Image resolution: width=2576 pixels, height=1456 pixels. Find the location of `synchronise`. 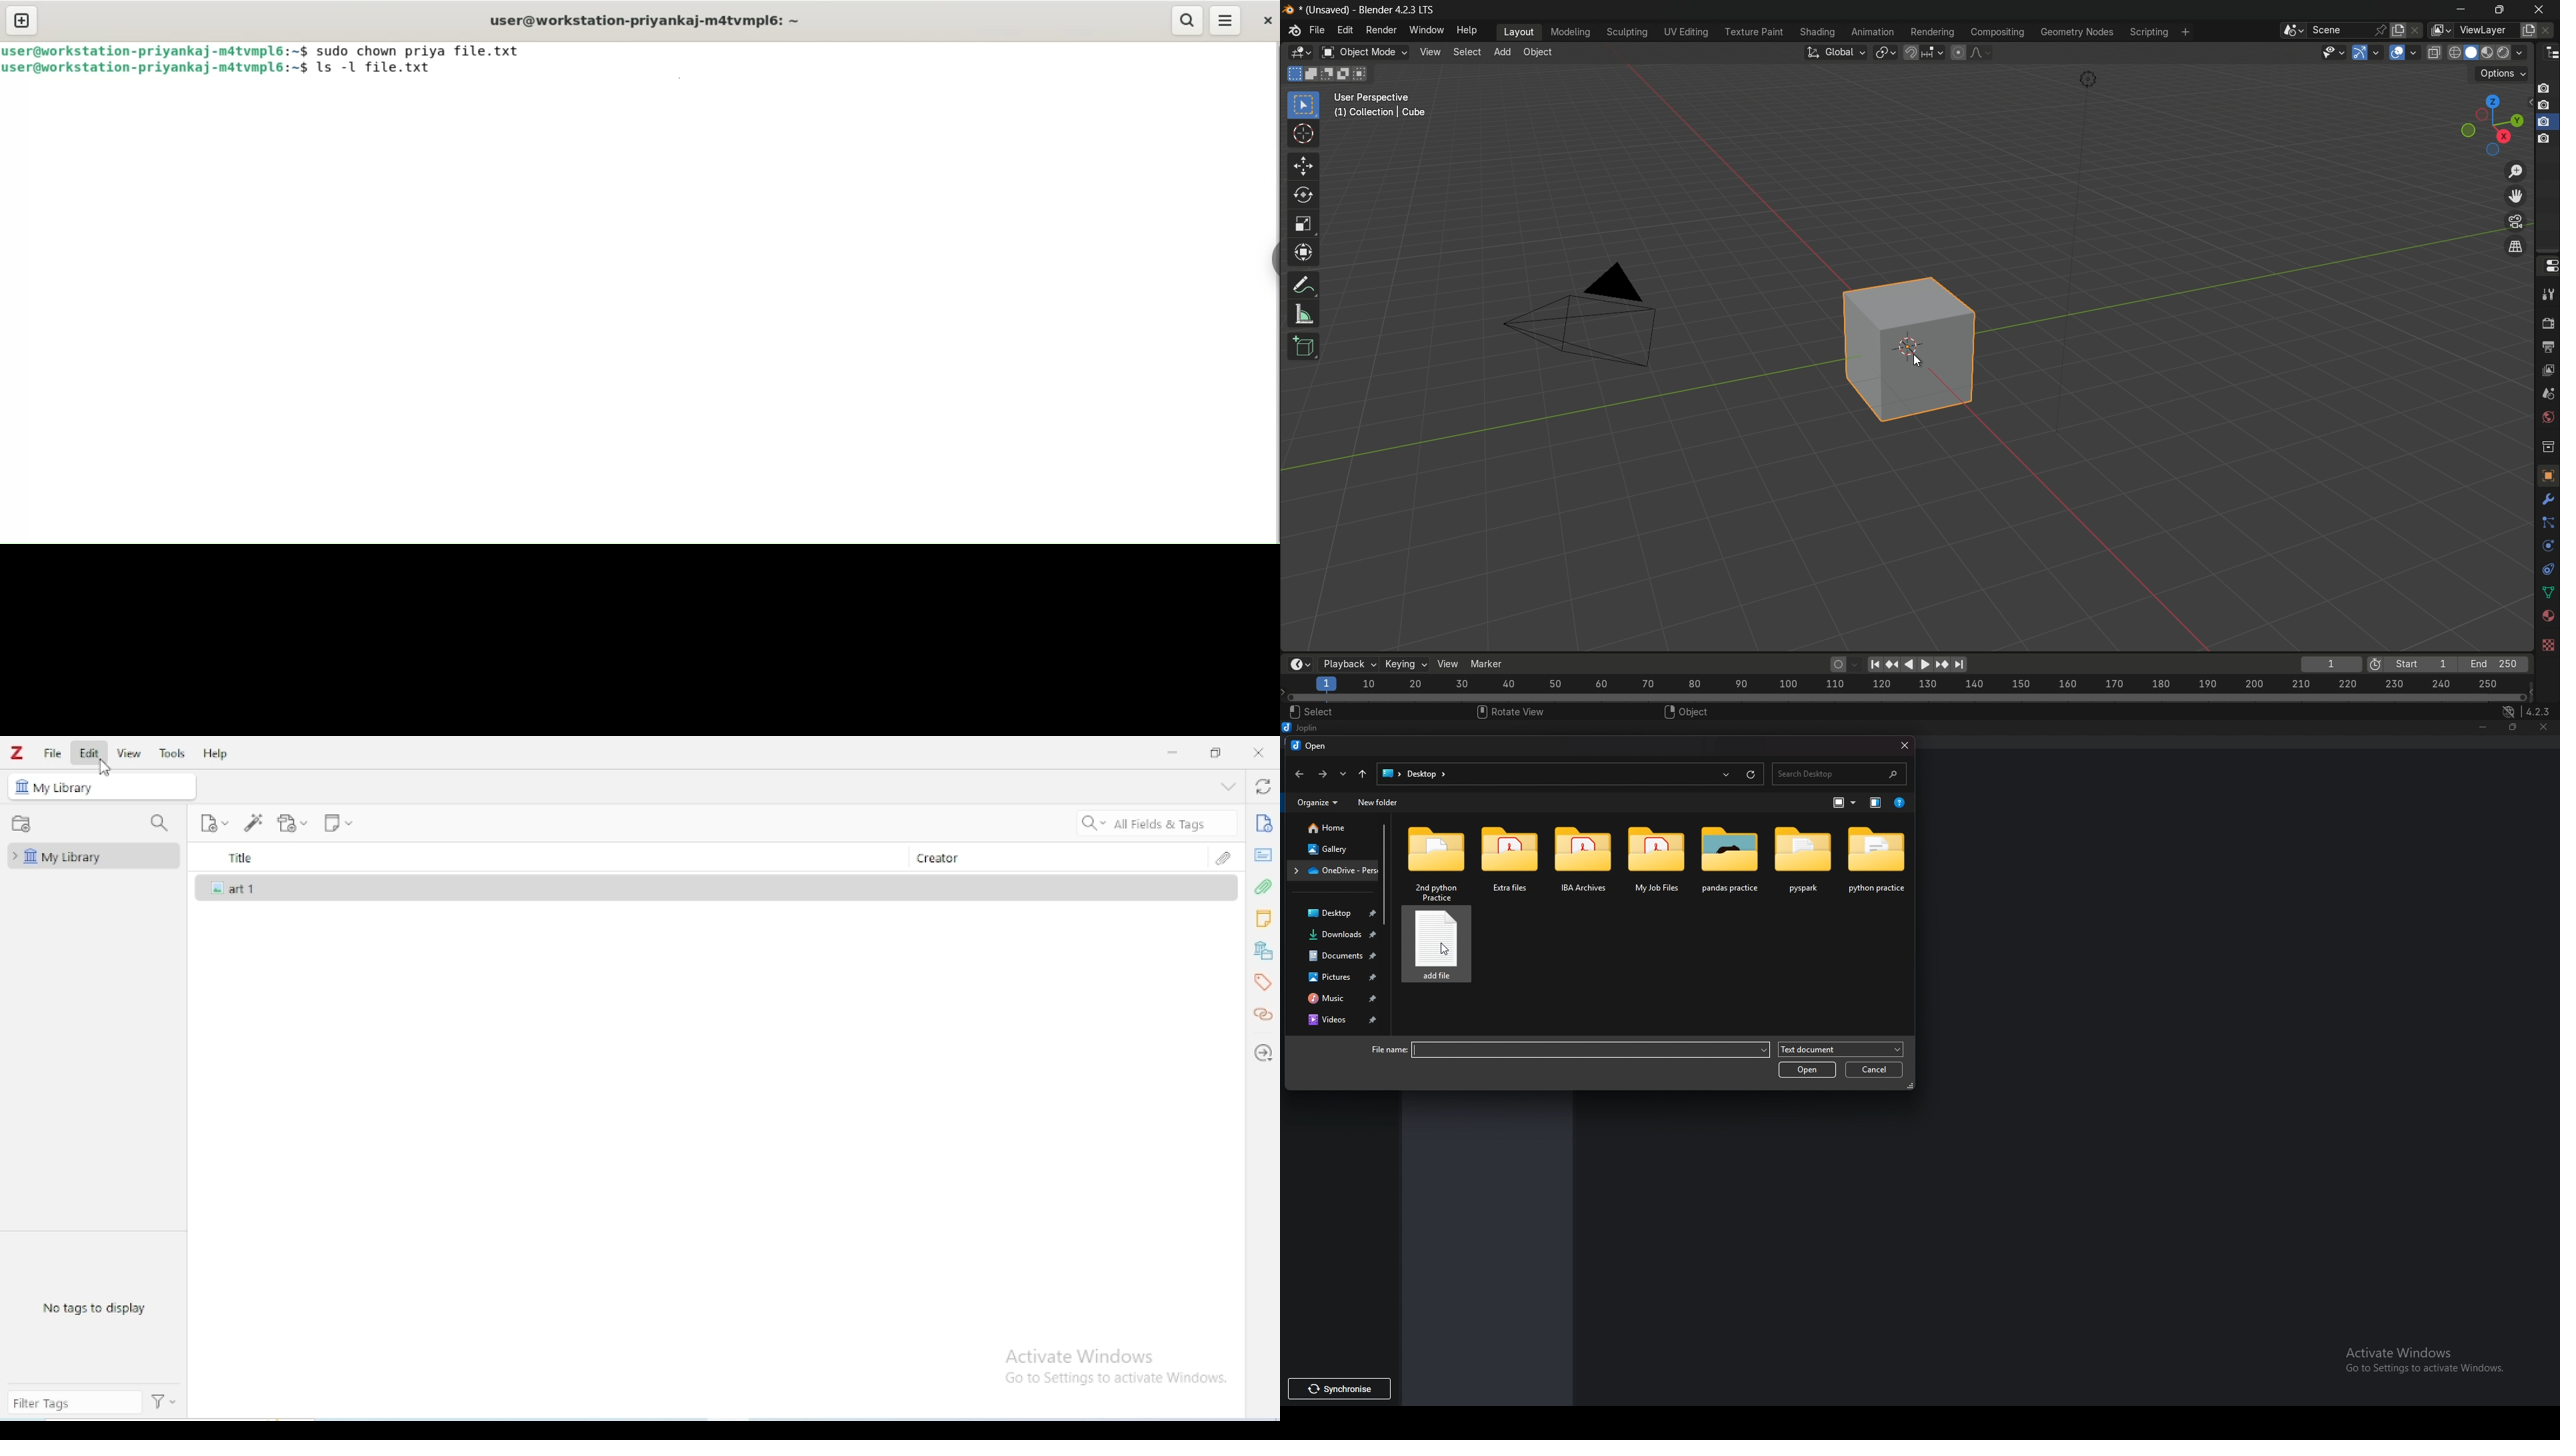

synchronise is located at coordinates (1347, 1388).